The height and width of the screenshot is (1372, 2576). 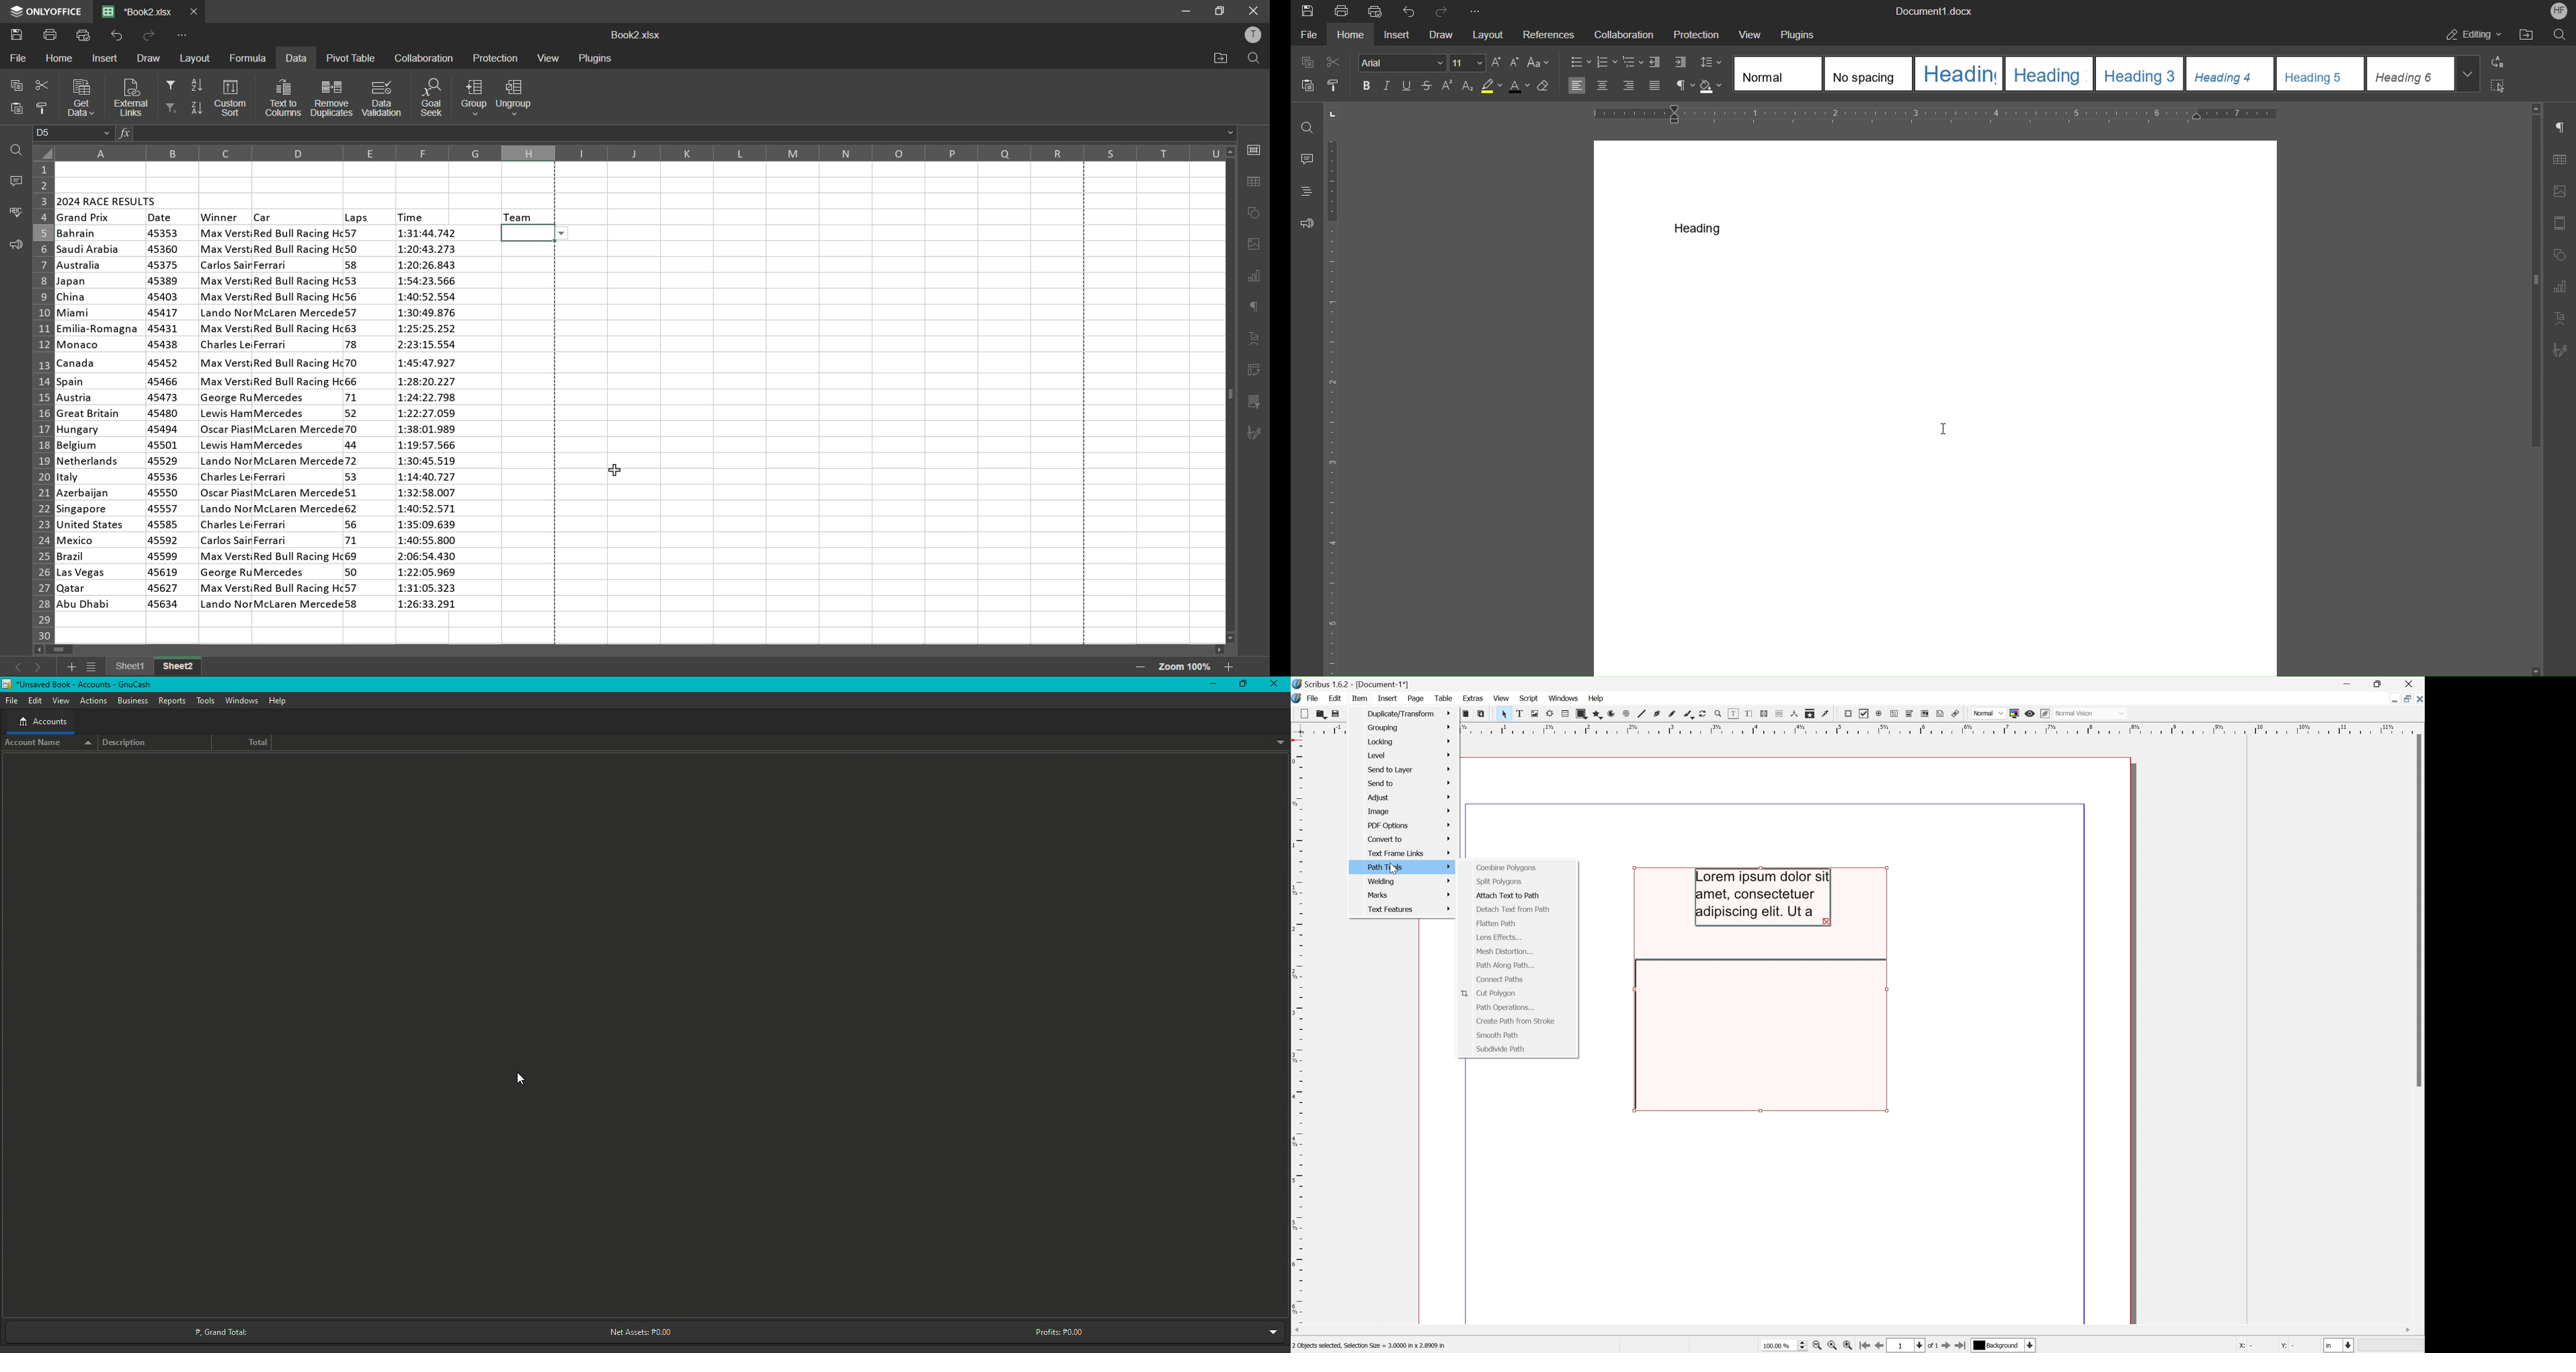 What do you see at coordinates (1700, 227) in the screenshot?
I see `Heading` at bounding box center [1700, 227].